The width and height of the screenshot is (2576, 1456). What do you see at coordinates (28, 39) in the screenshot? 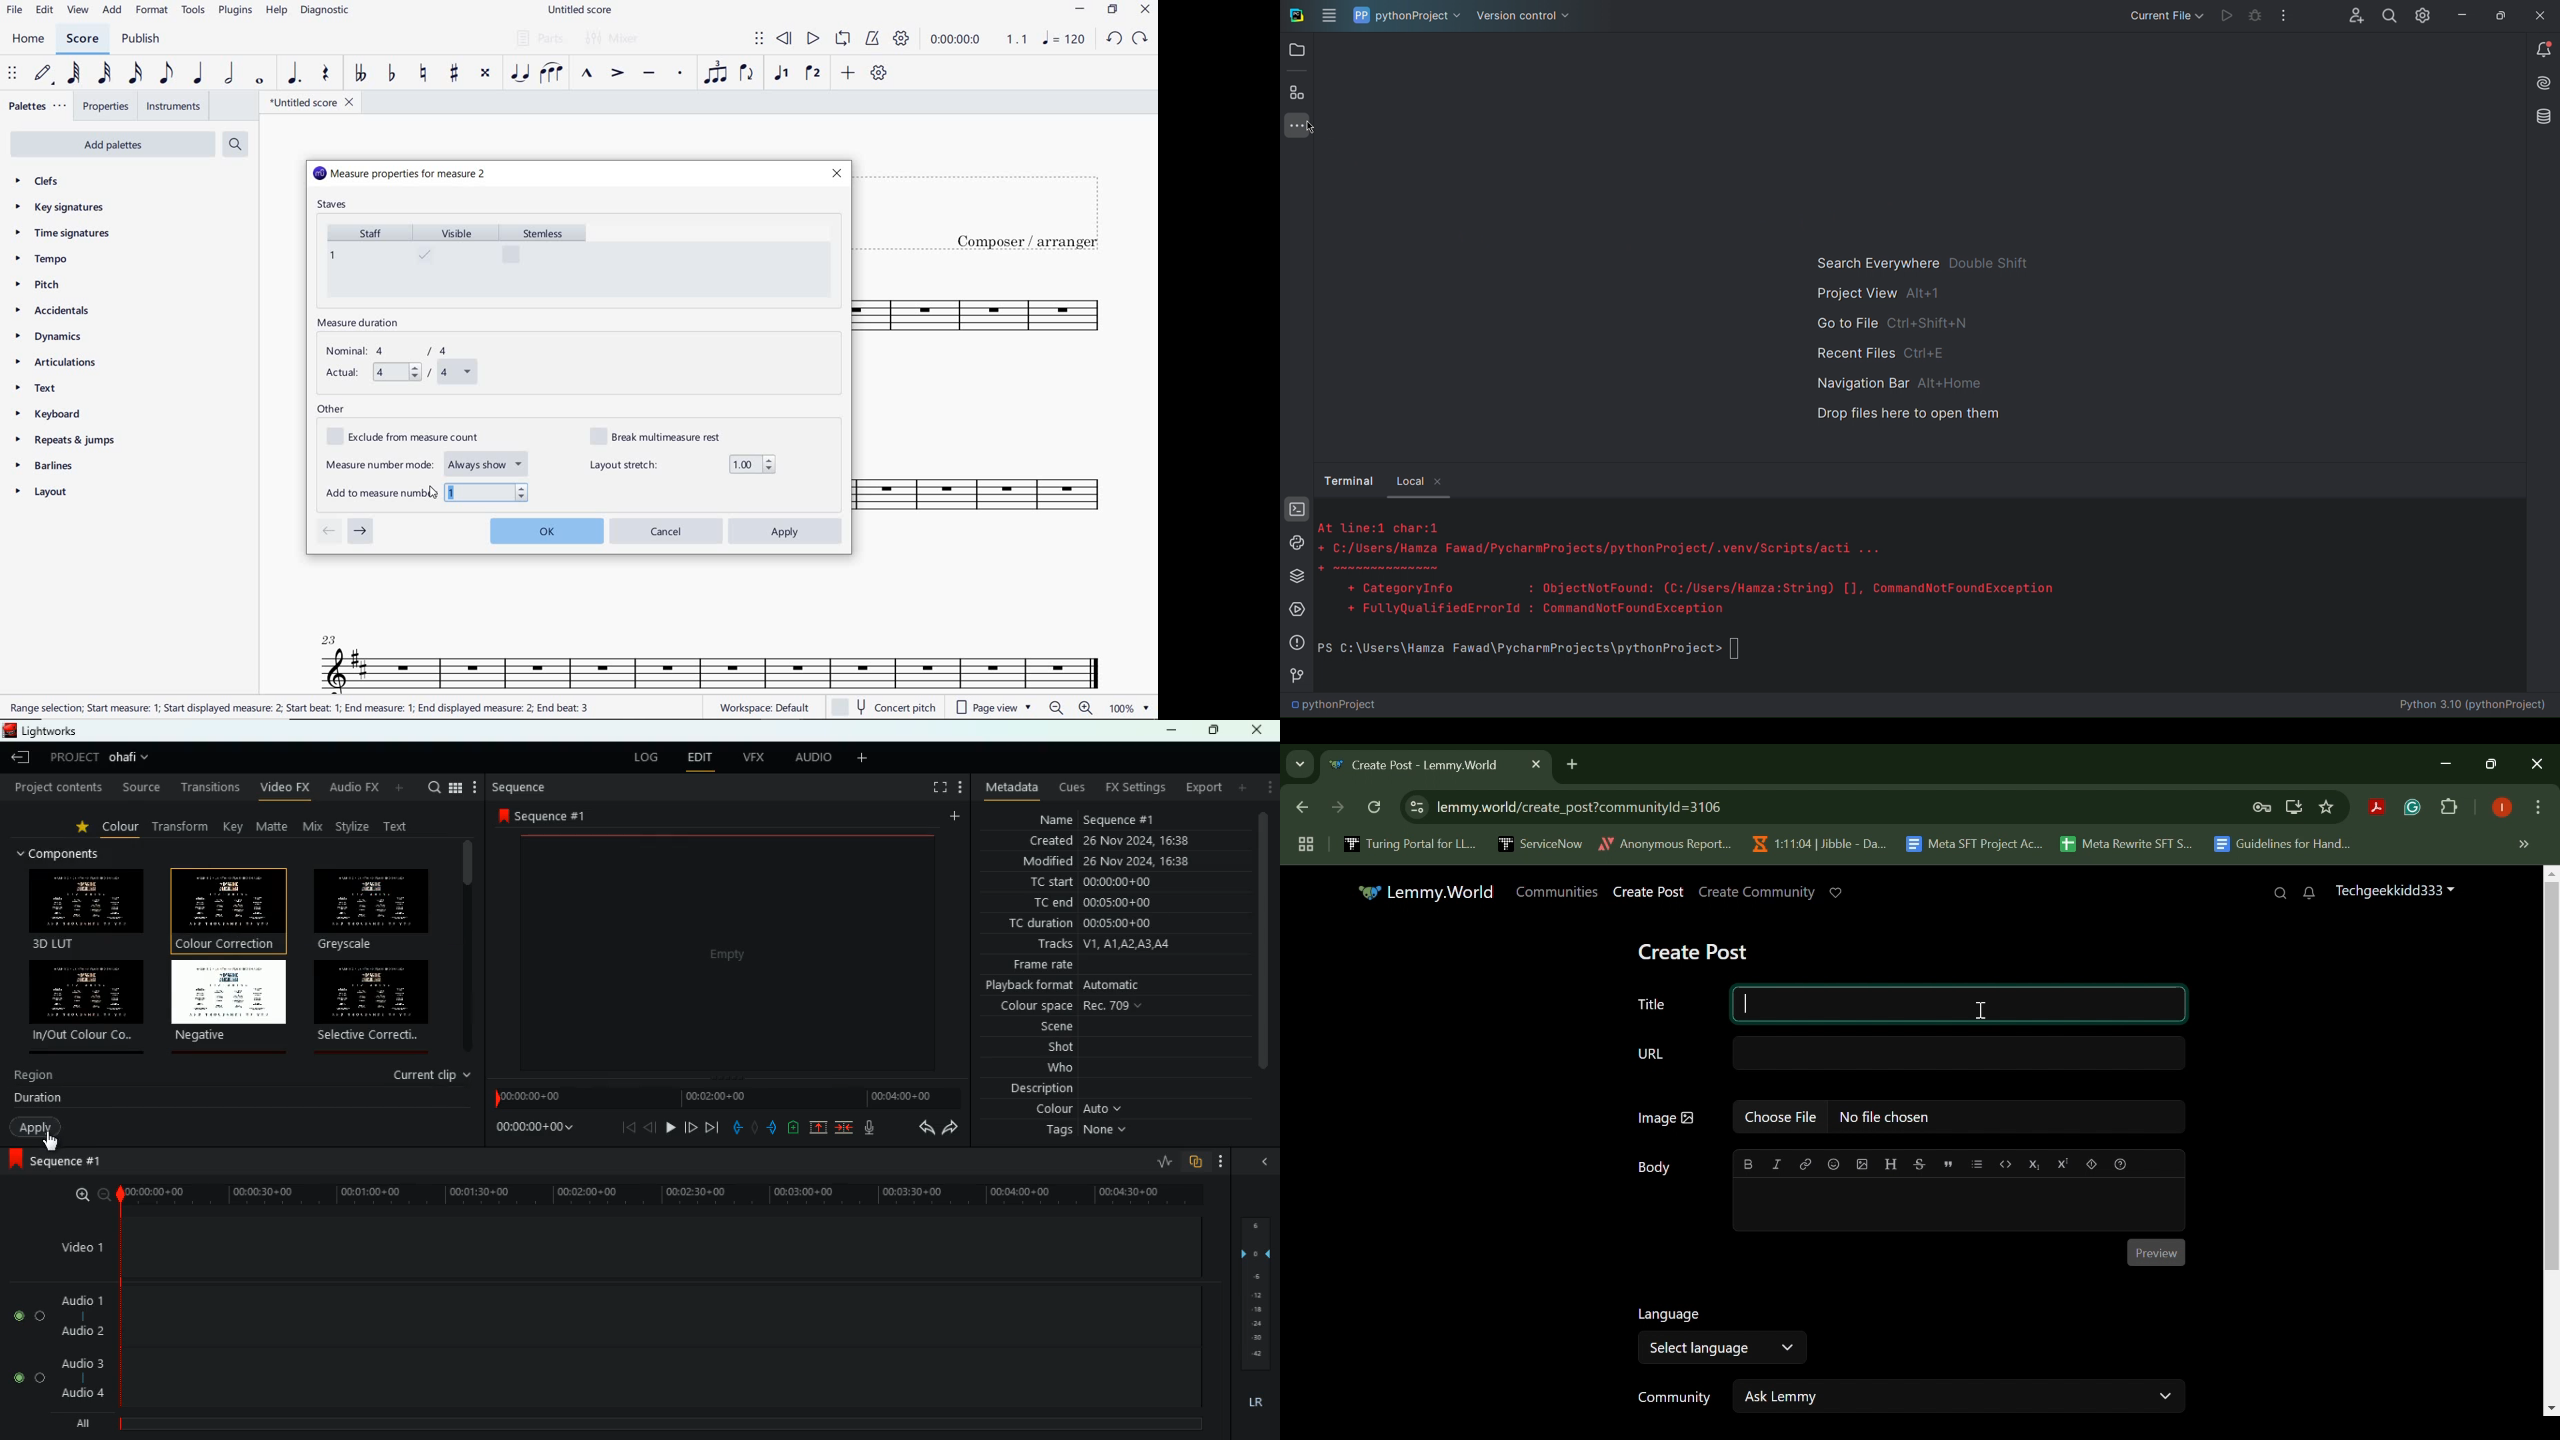
I see `HOME` at bounding box center [28, 39].